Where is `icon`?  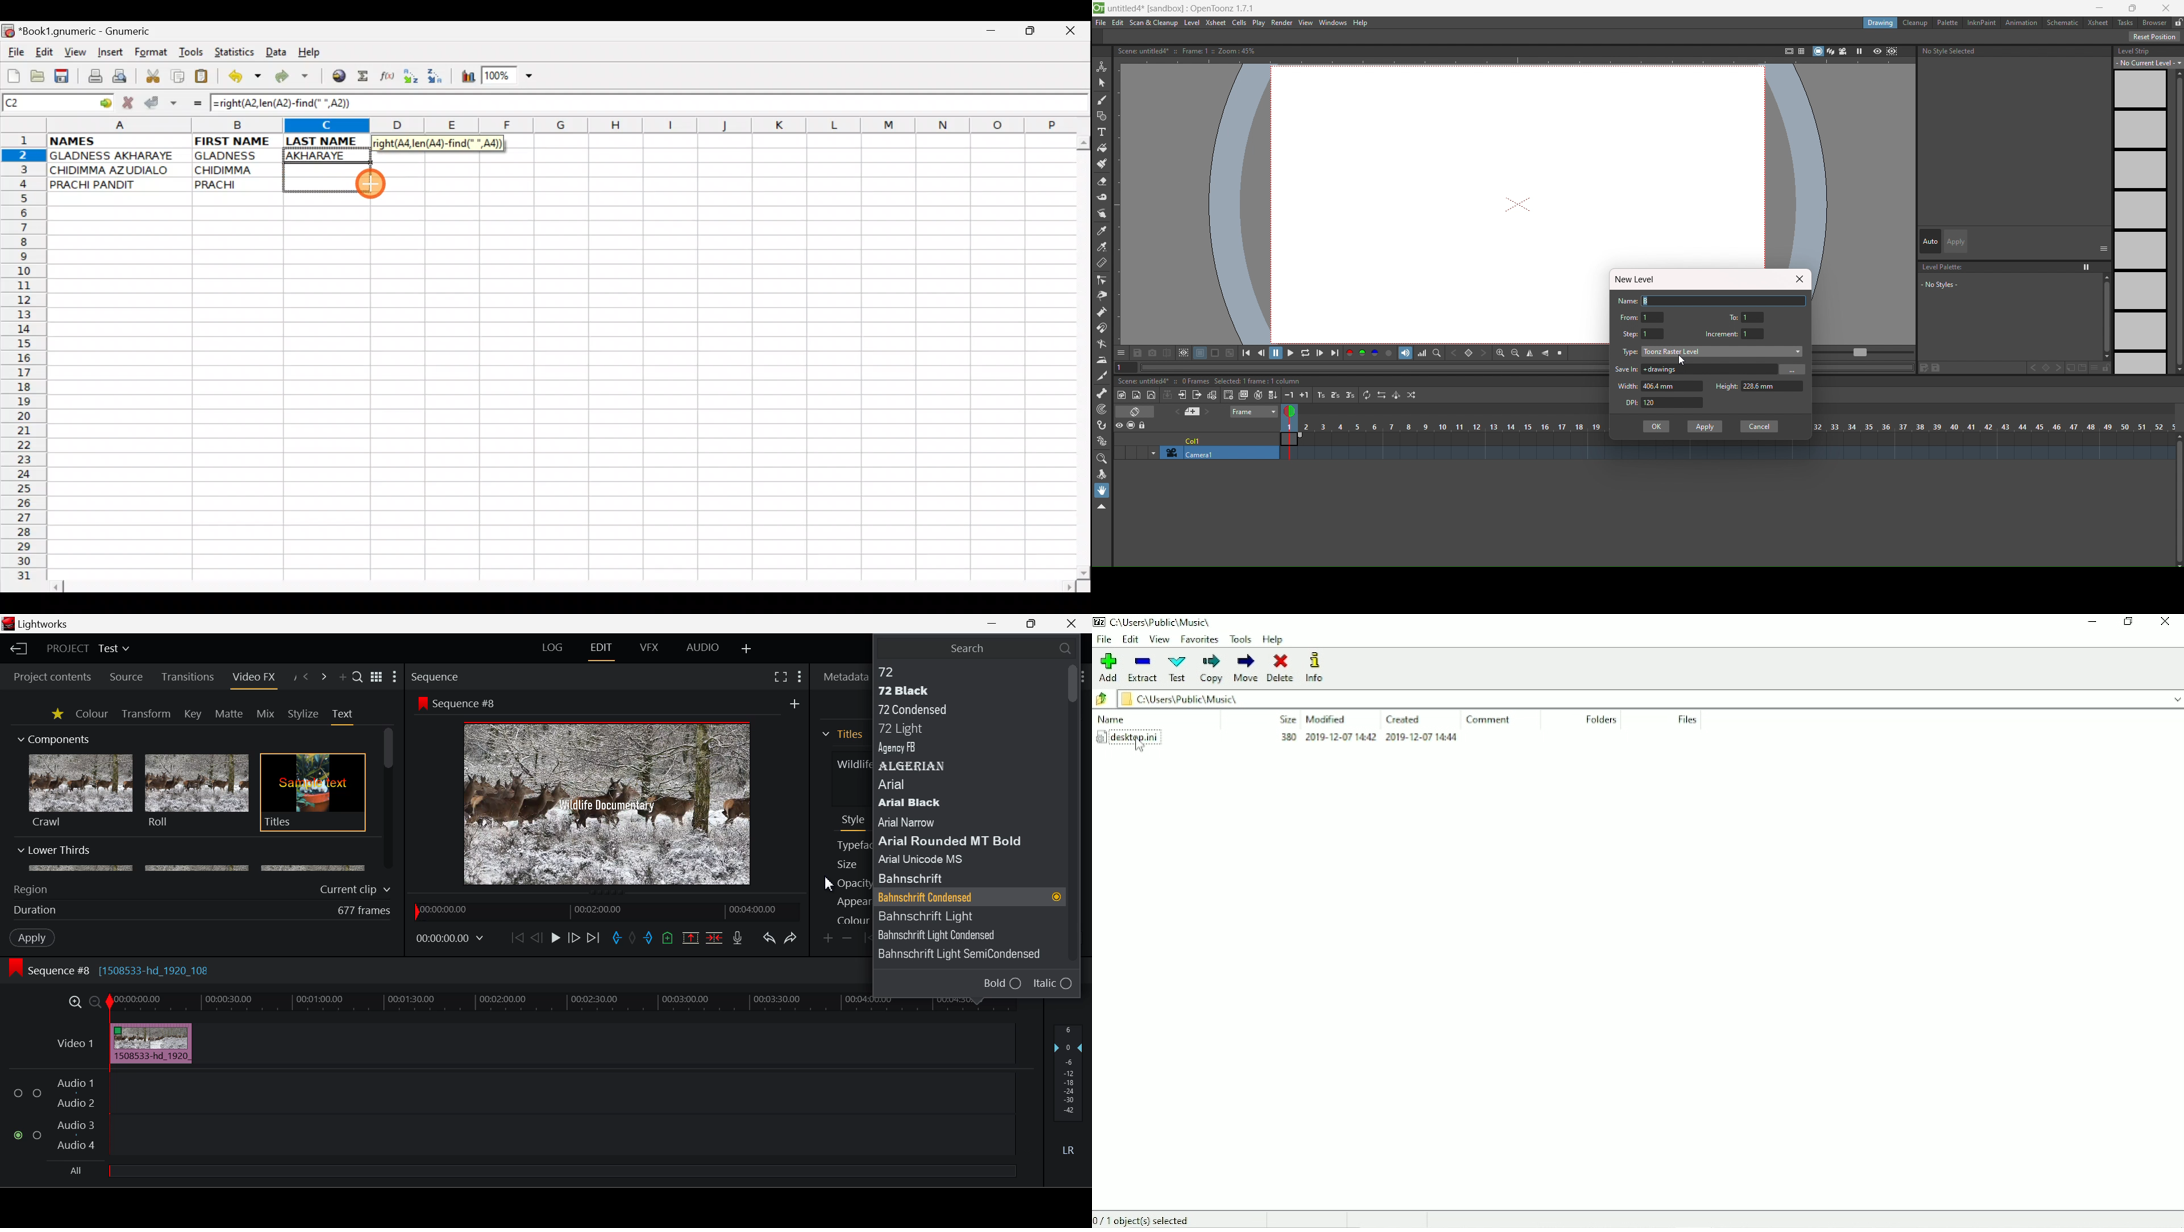 icon is located at coordinates (421, 703).